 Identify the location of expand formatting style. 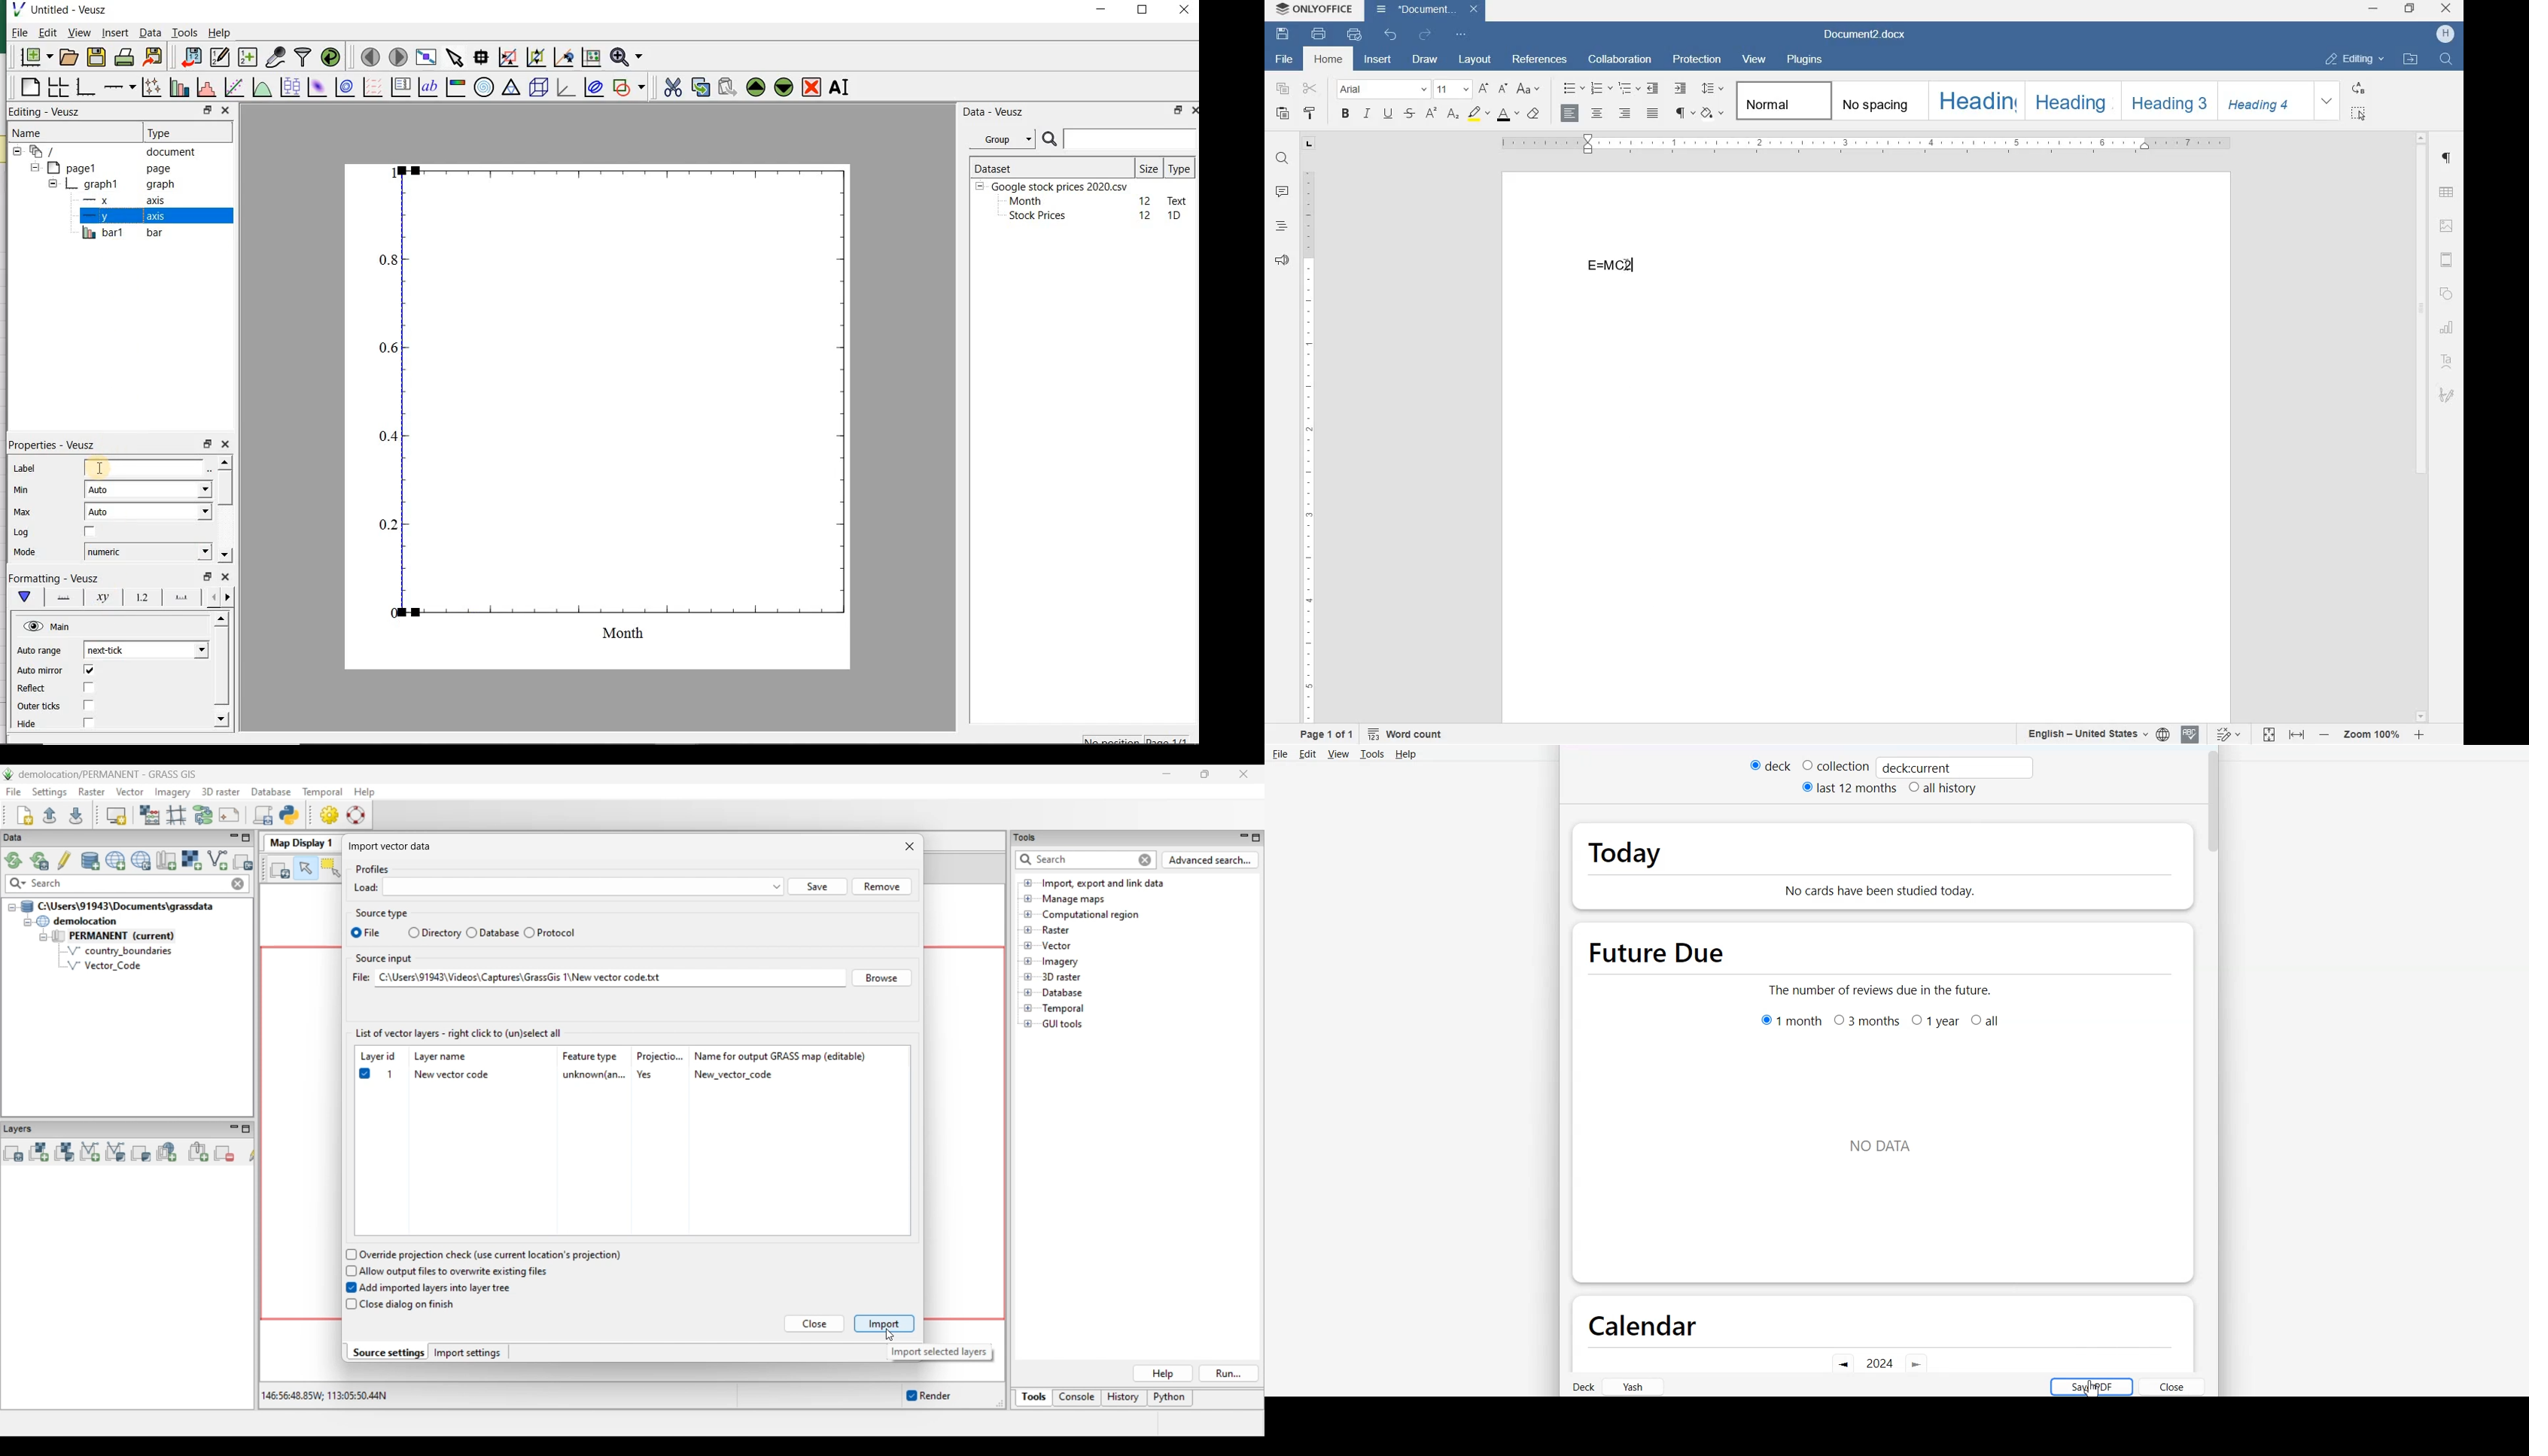
(2327, 101).